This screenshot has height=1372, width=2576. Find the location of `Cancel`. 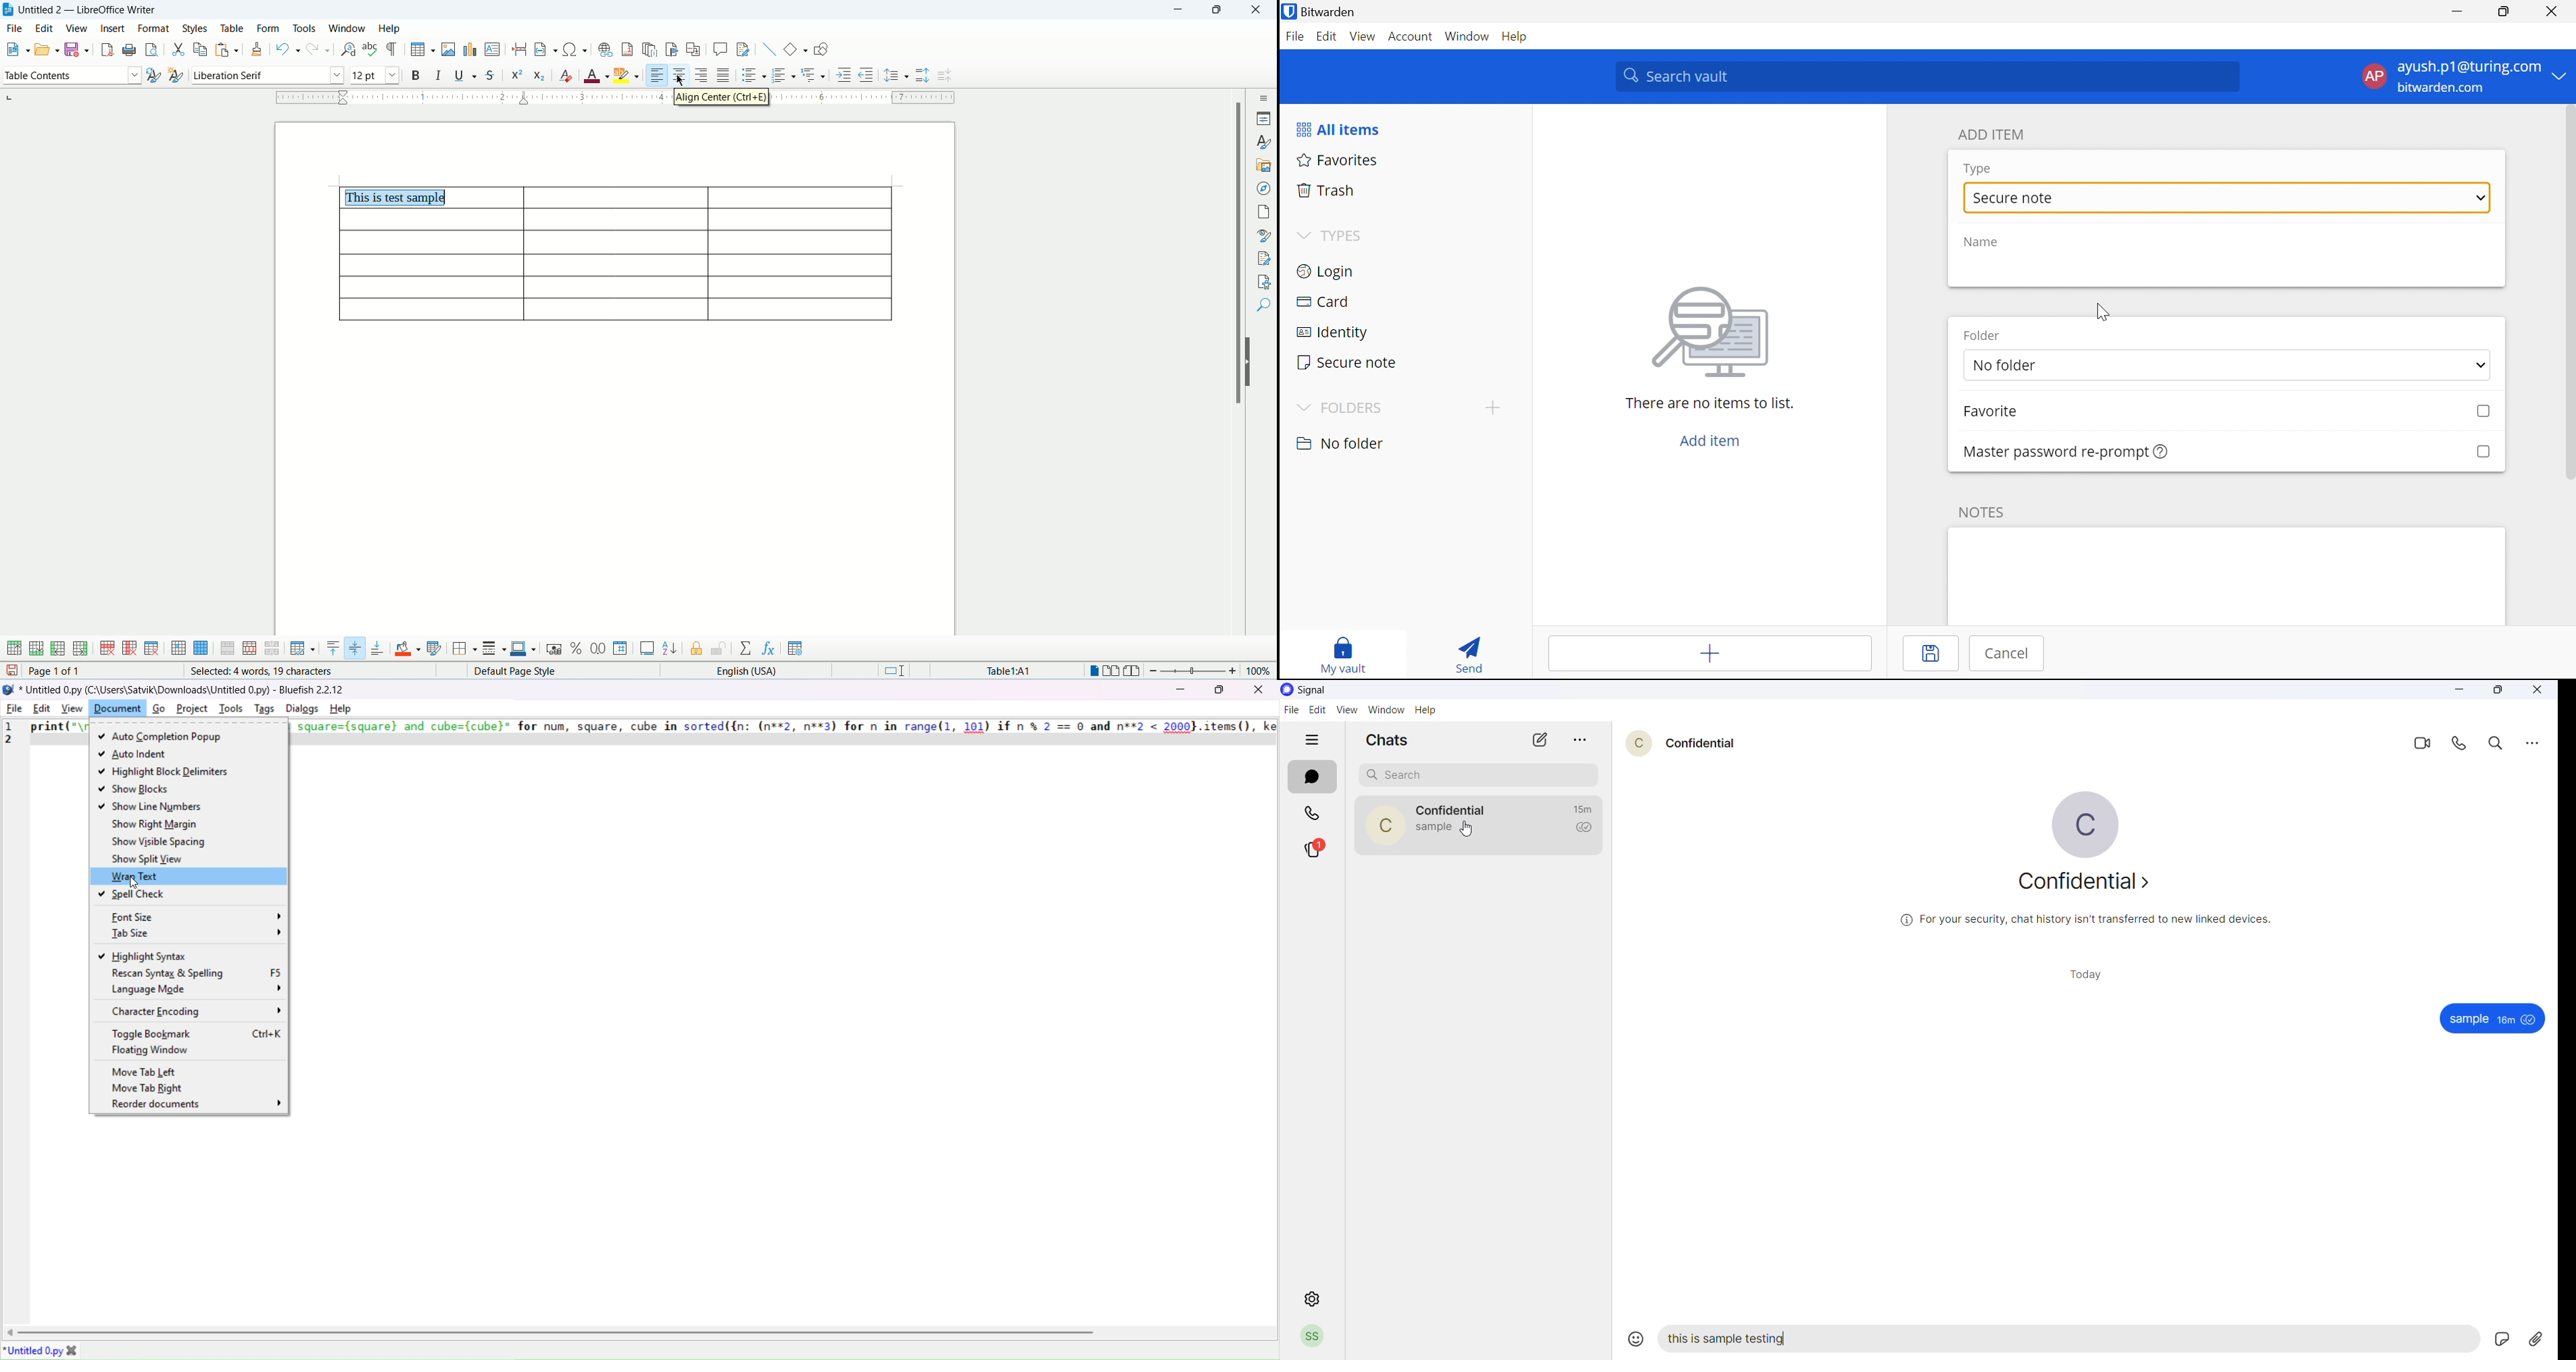

Cancel is located at coordinates (2003, 656).